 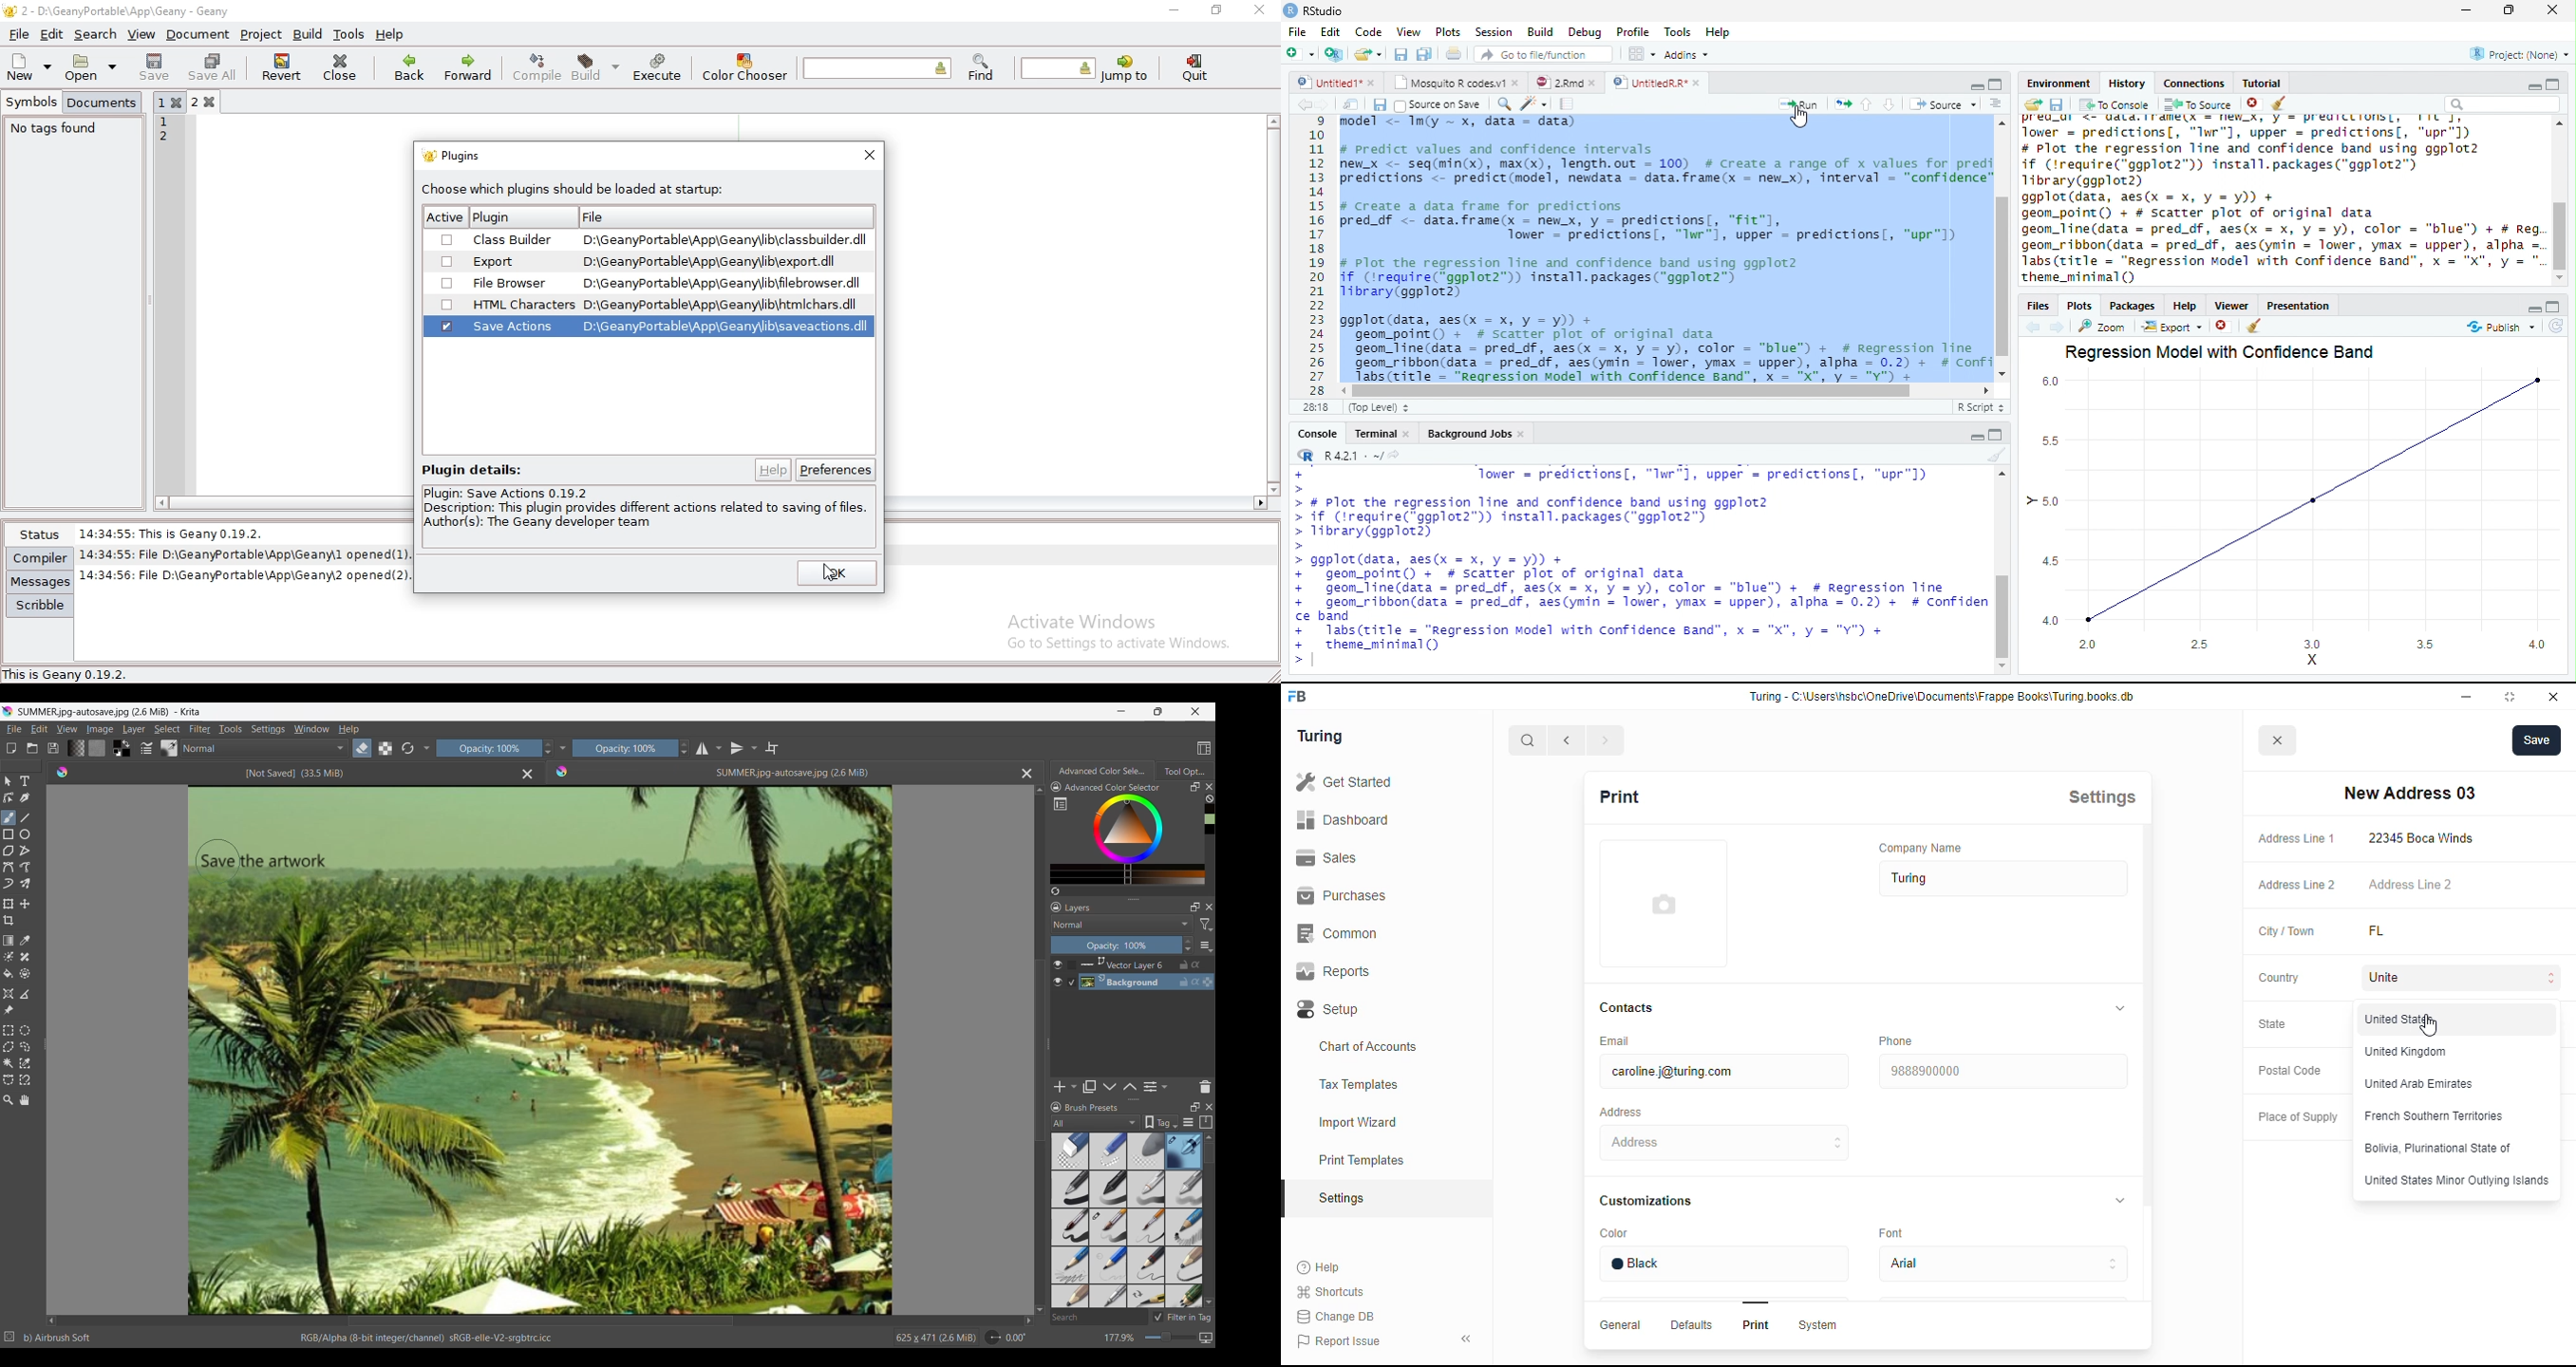 I want to click on address, so click(x=1620, y=1113).